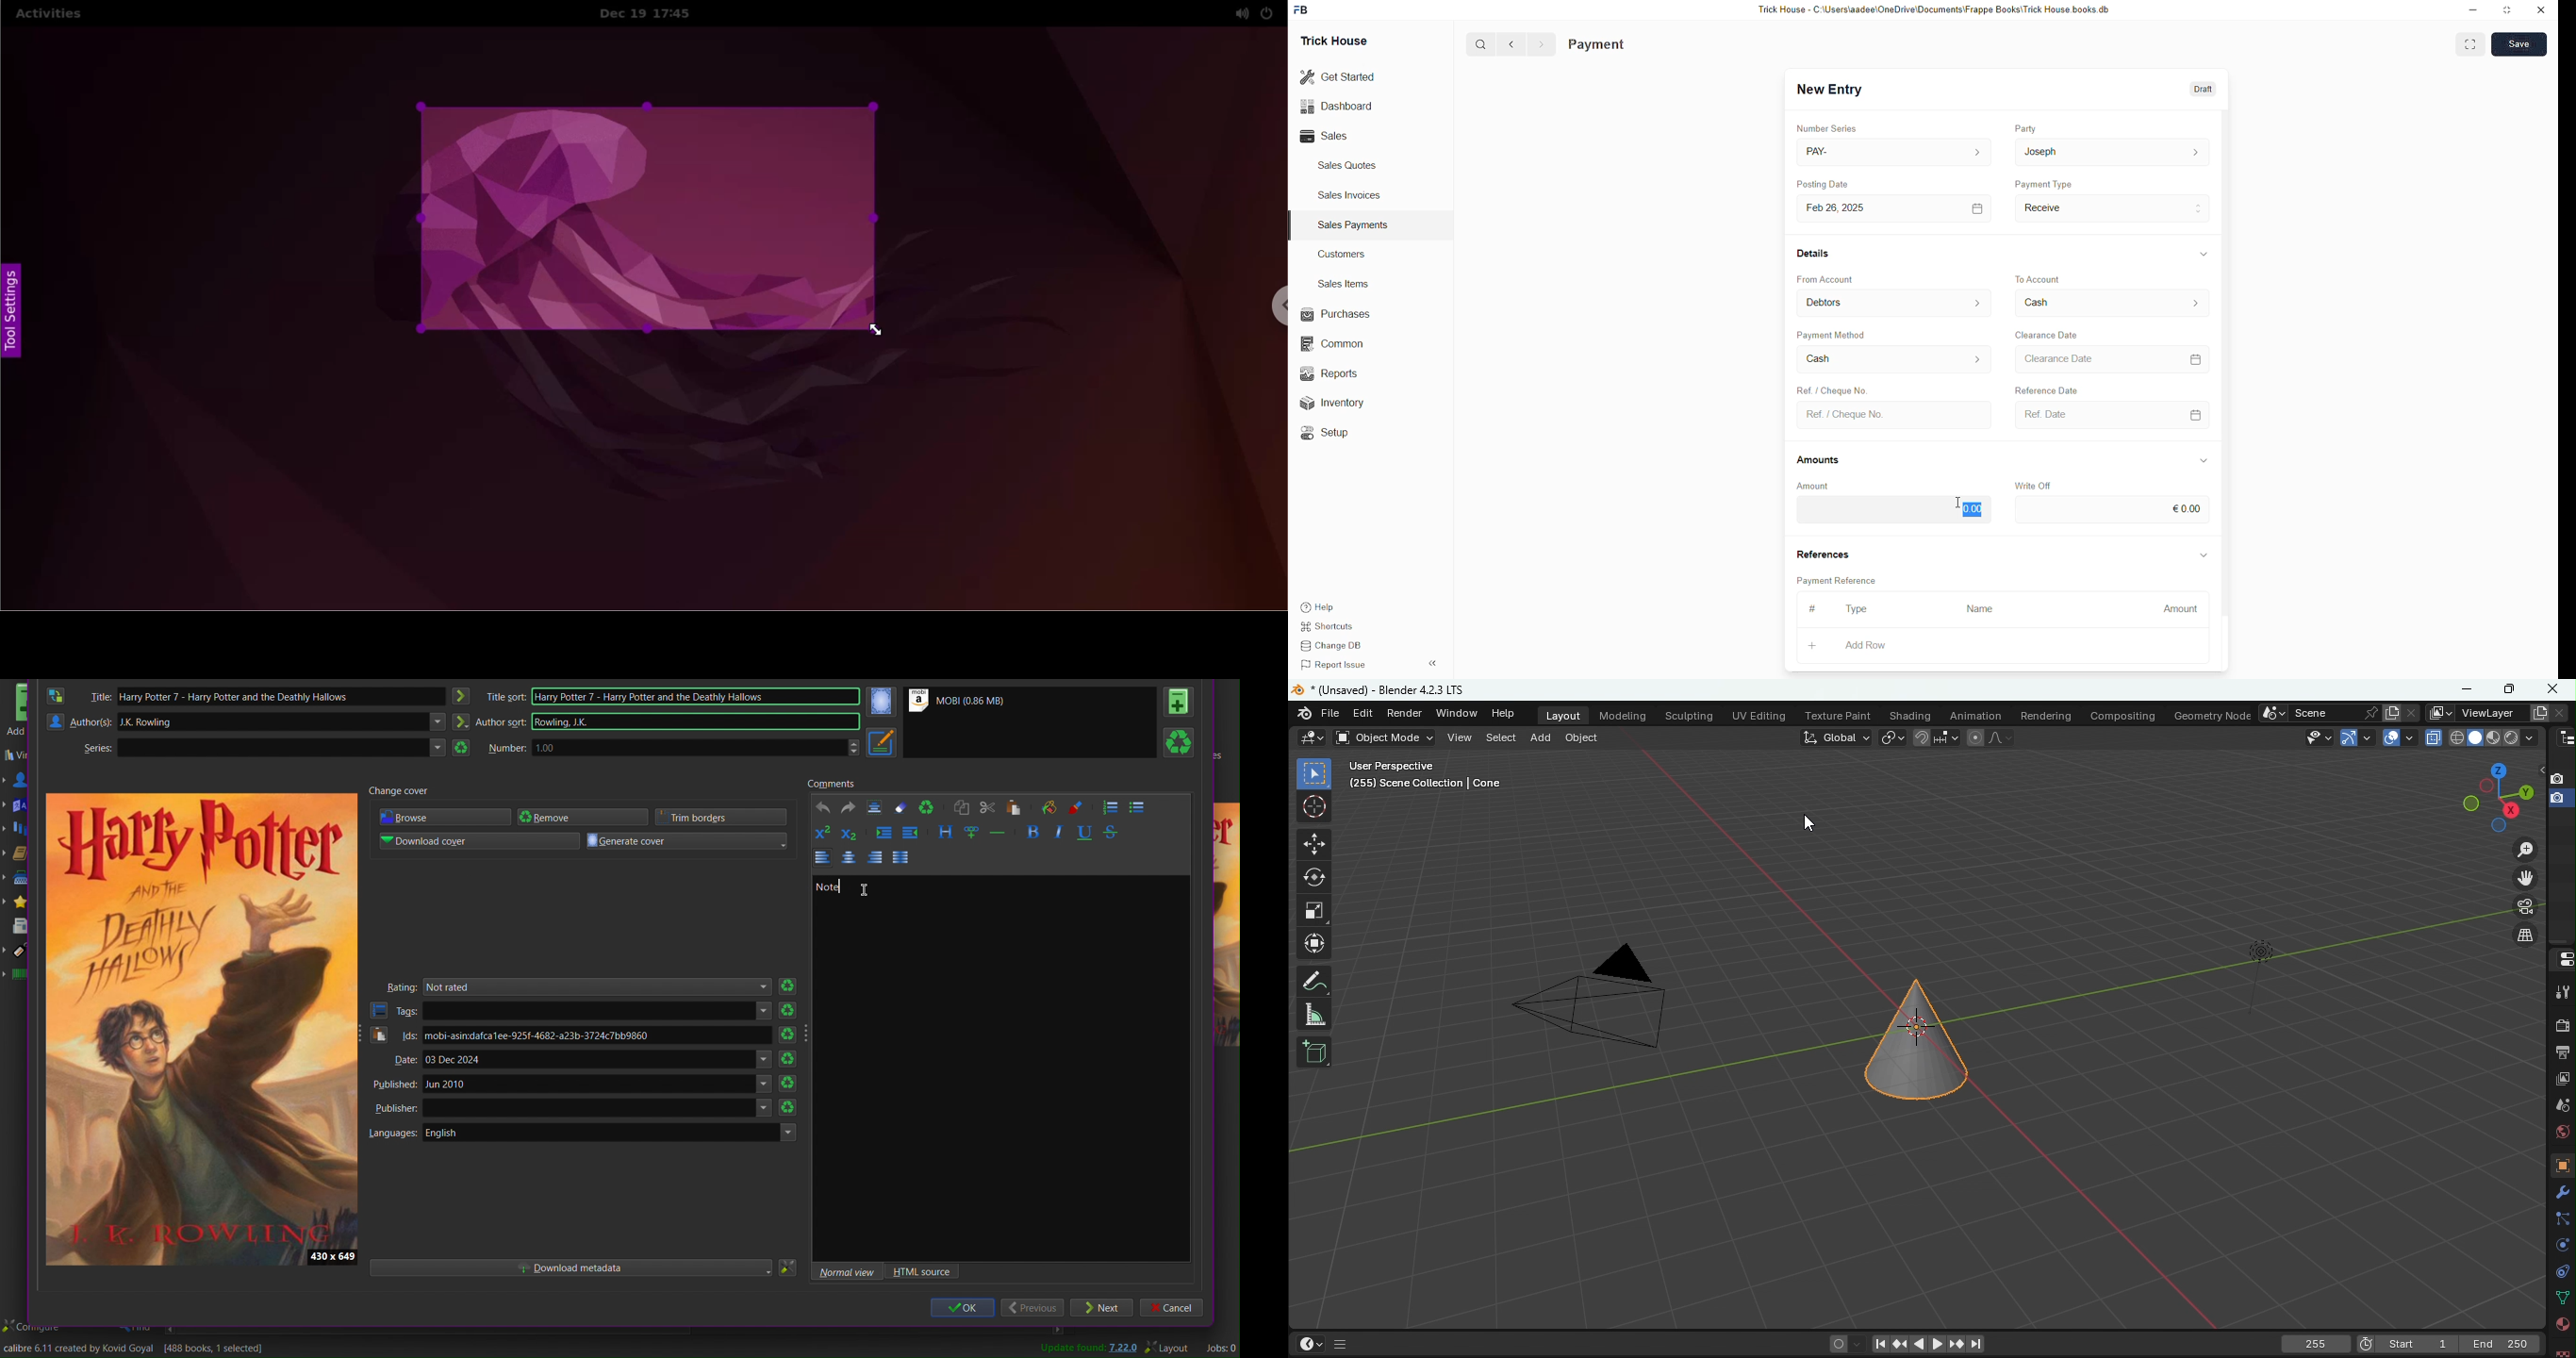 This screenshot has height=1372, width=2576. Describe the element at coordinates (22, 902) in the screenshot. I see `Rating` at that location.